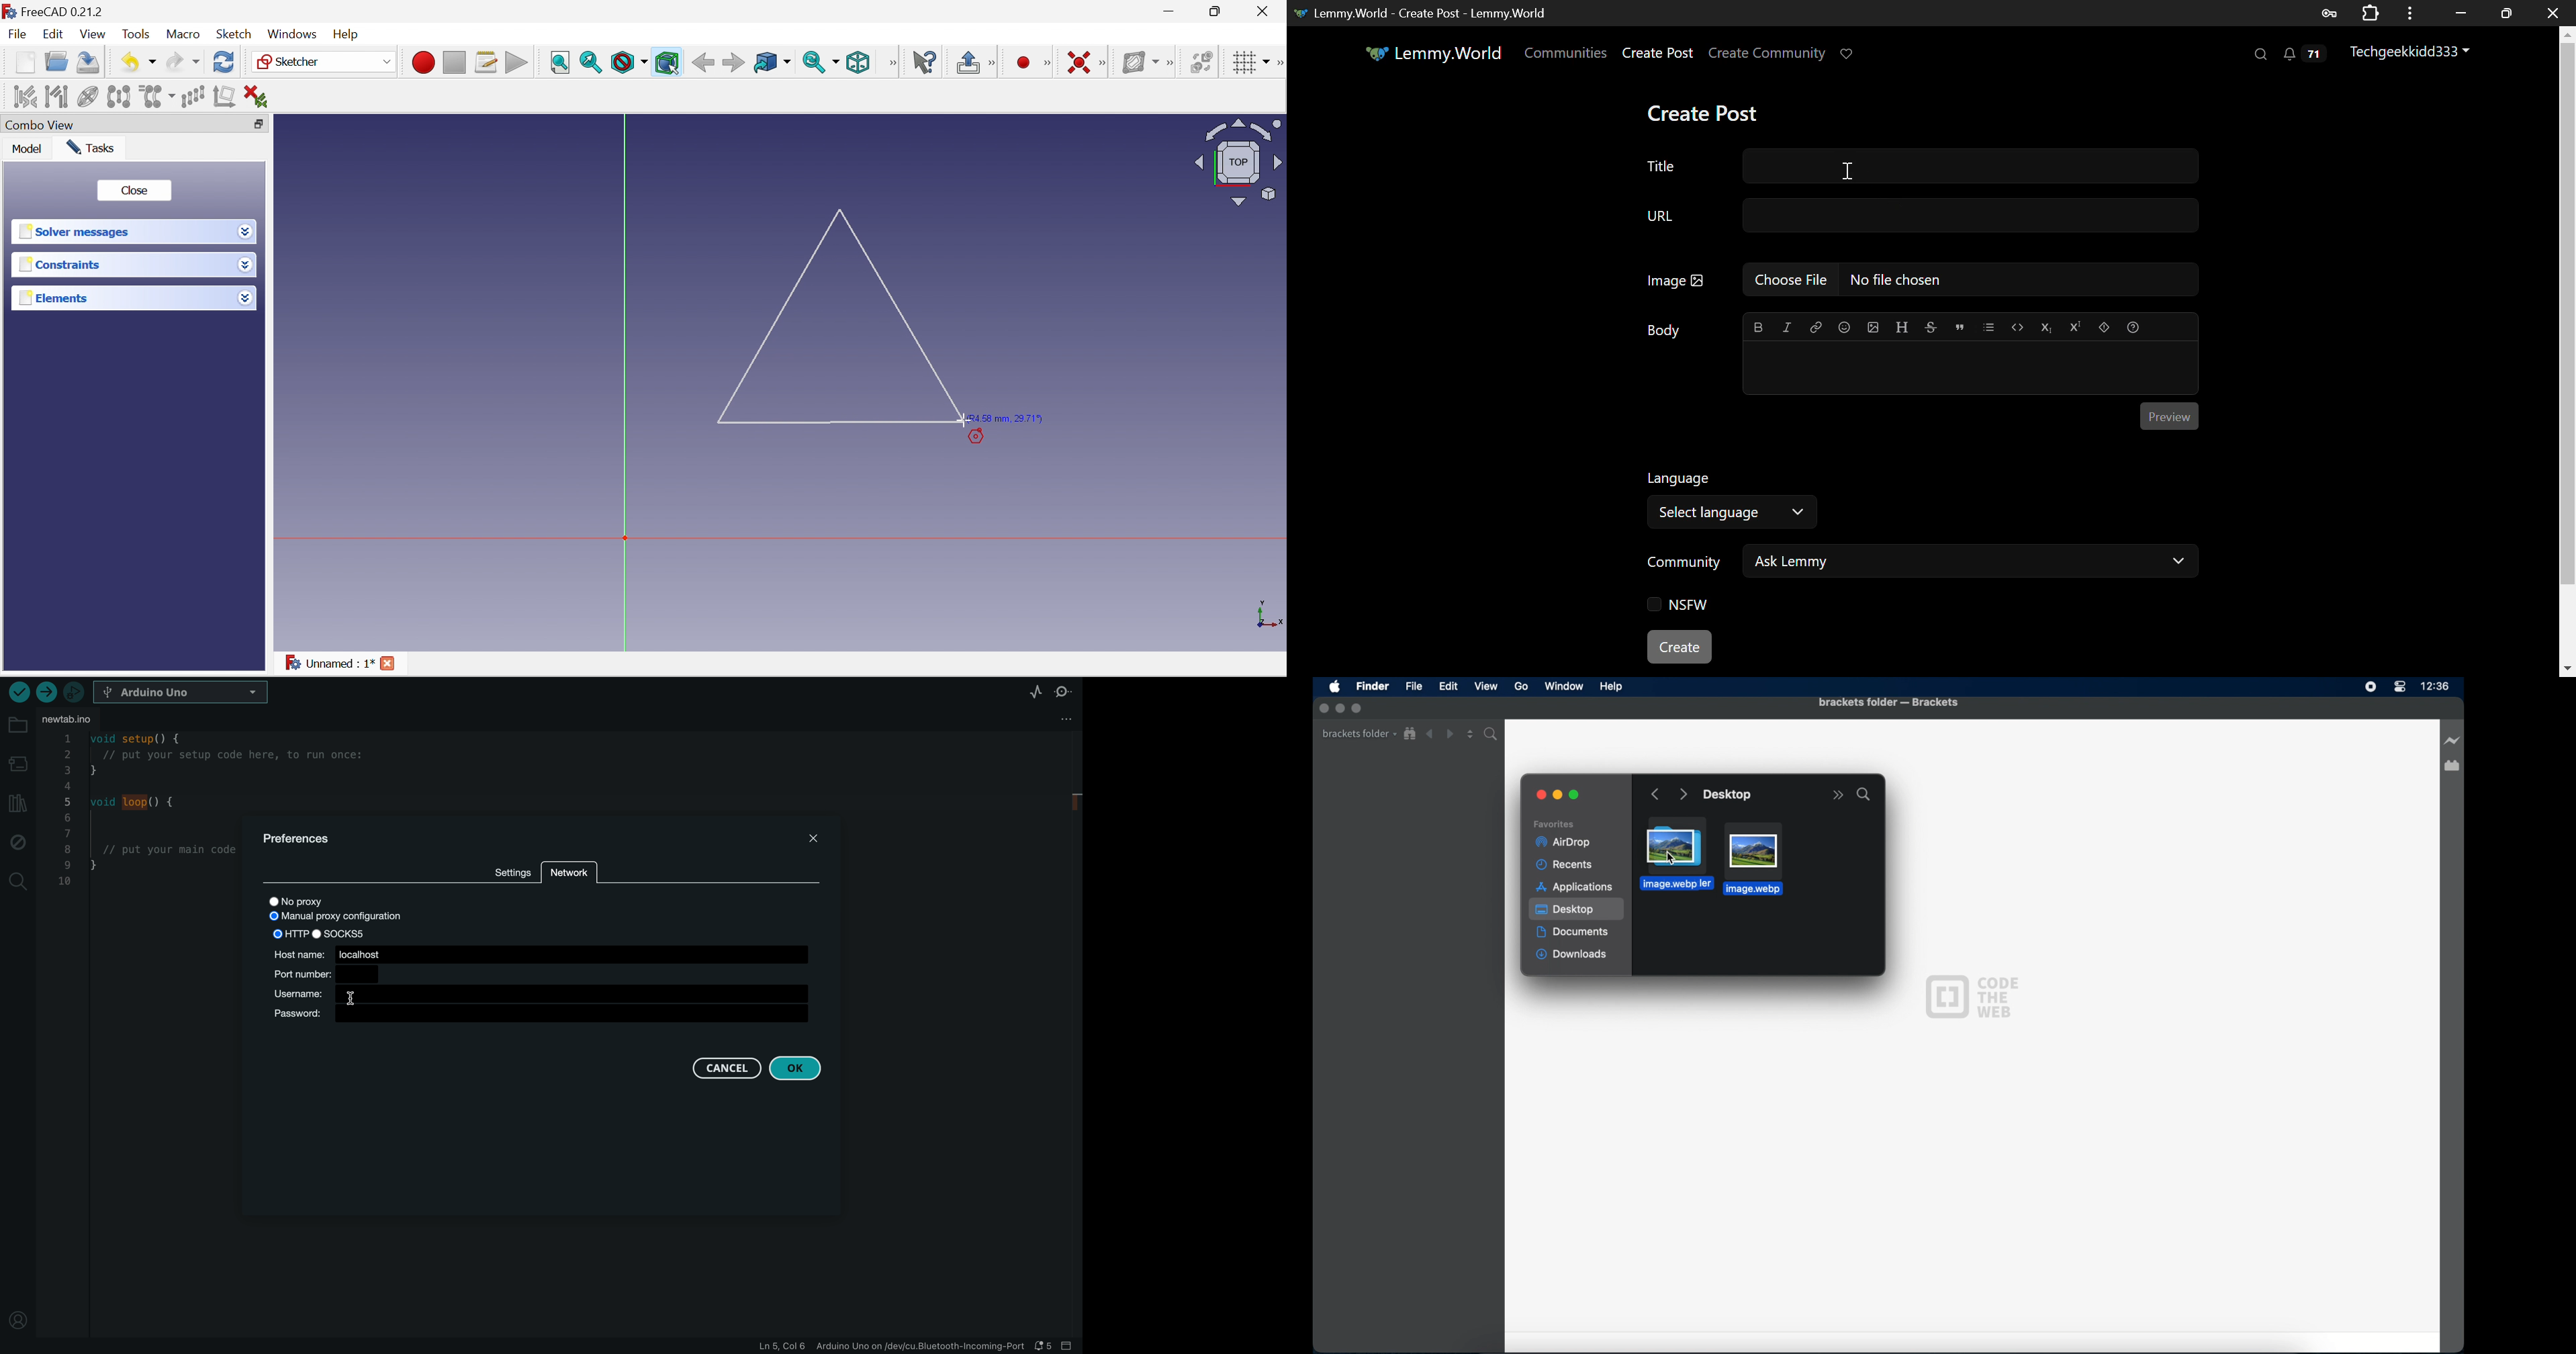  Describe the element at coordinates (121, 265) in the screenshot. I see `Constraints` at that location.